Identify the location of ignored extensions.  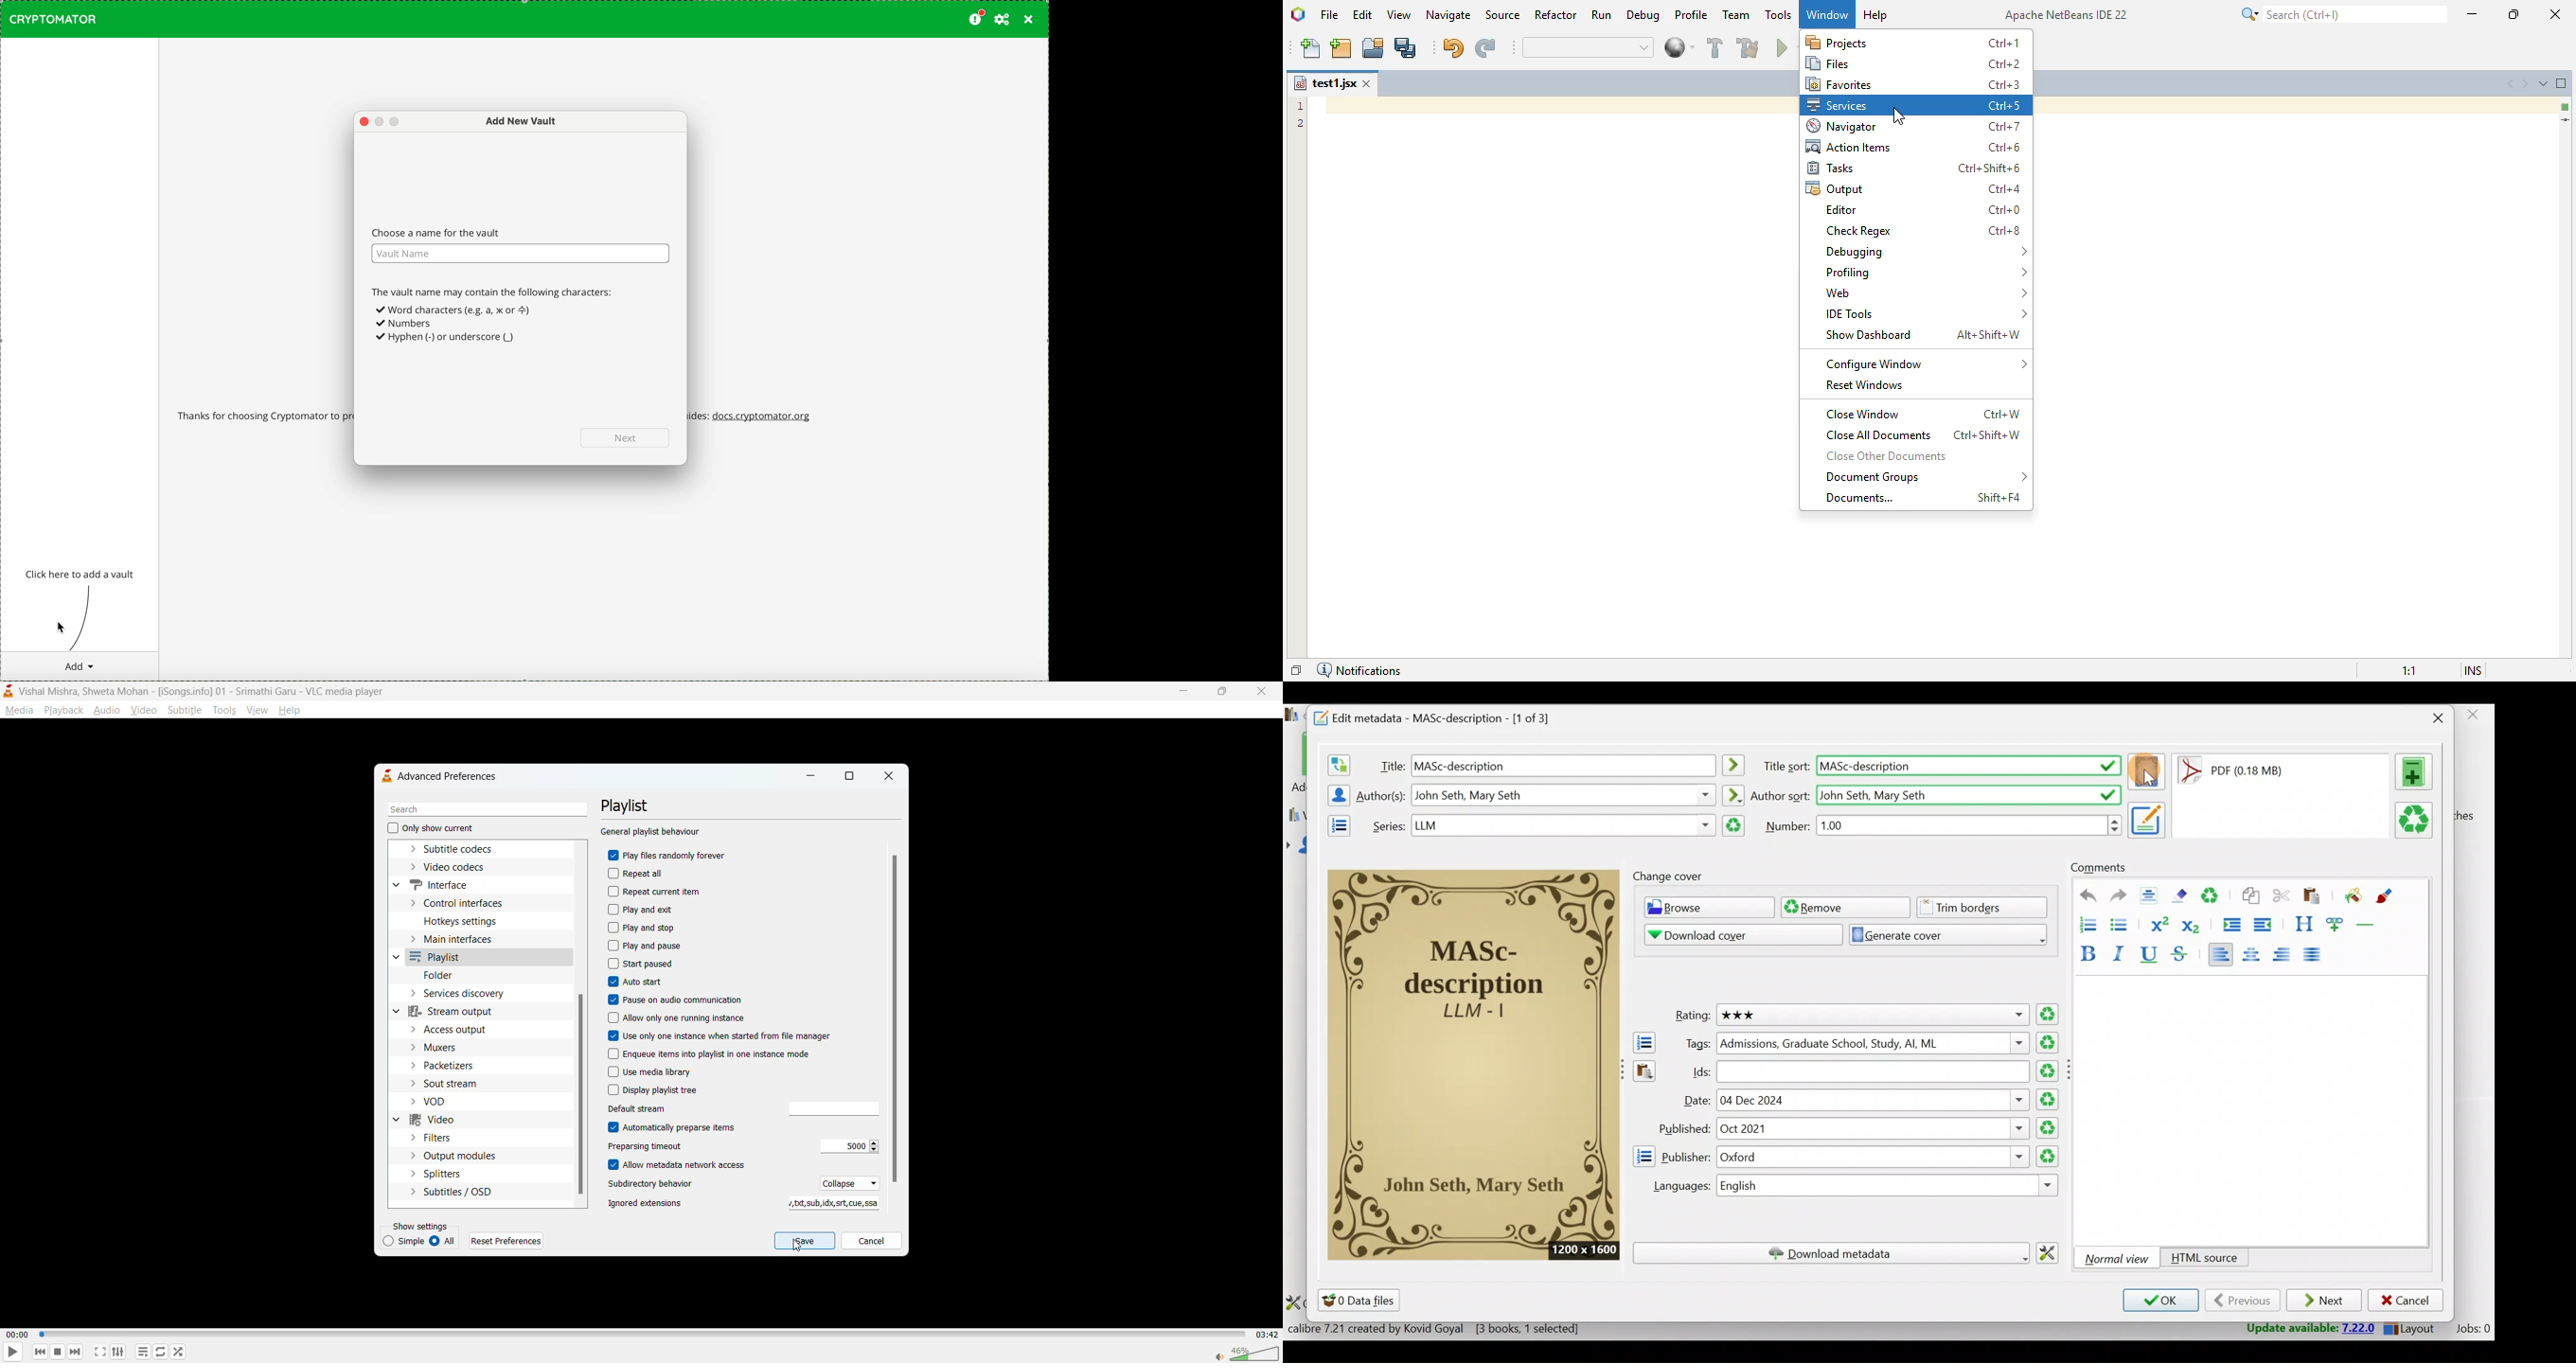
(648, 1203).